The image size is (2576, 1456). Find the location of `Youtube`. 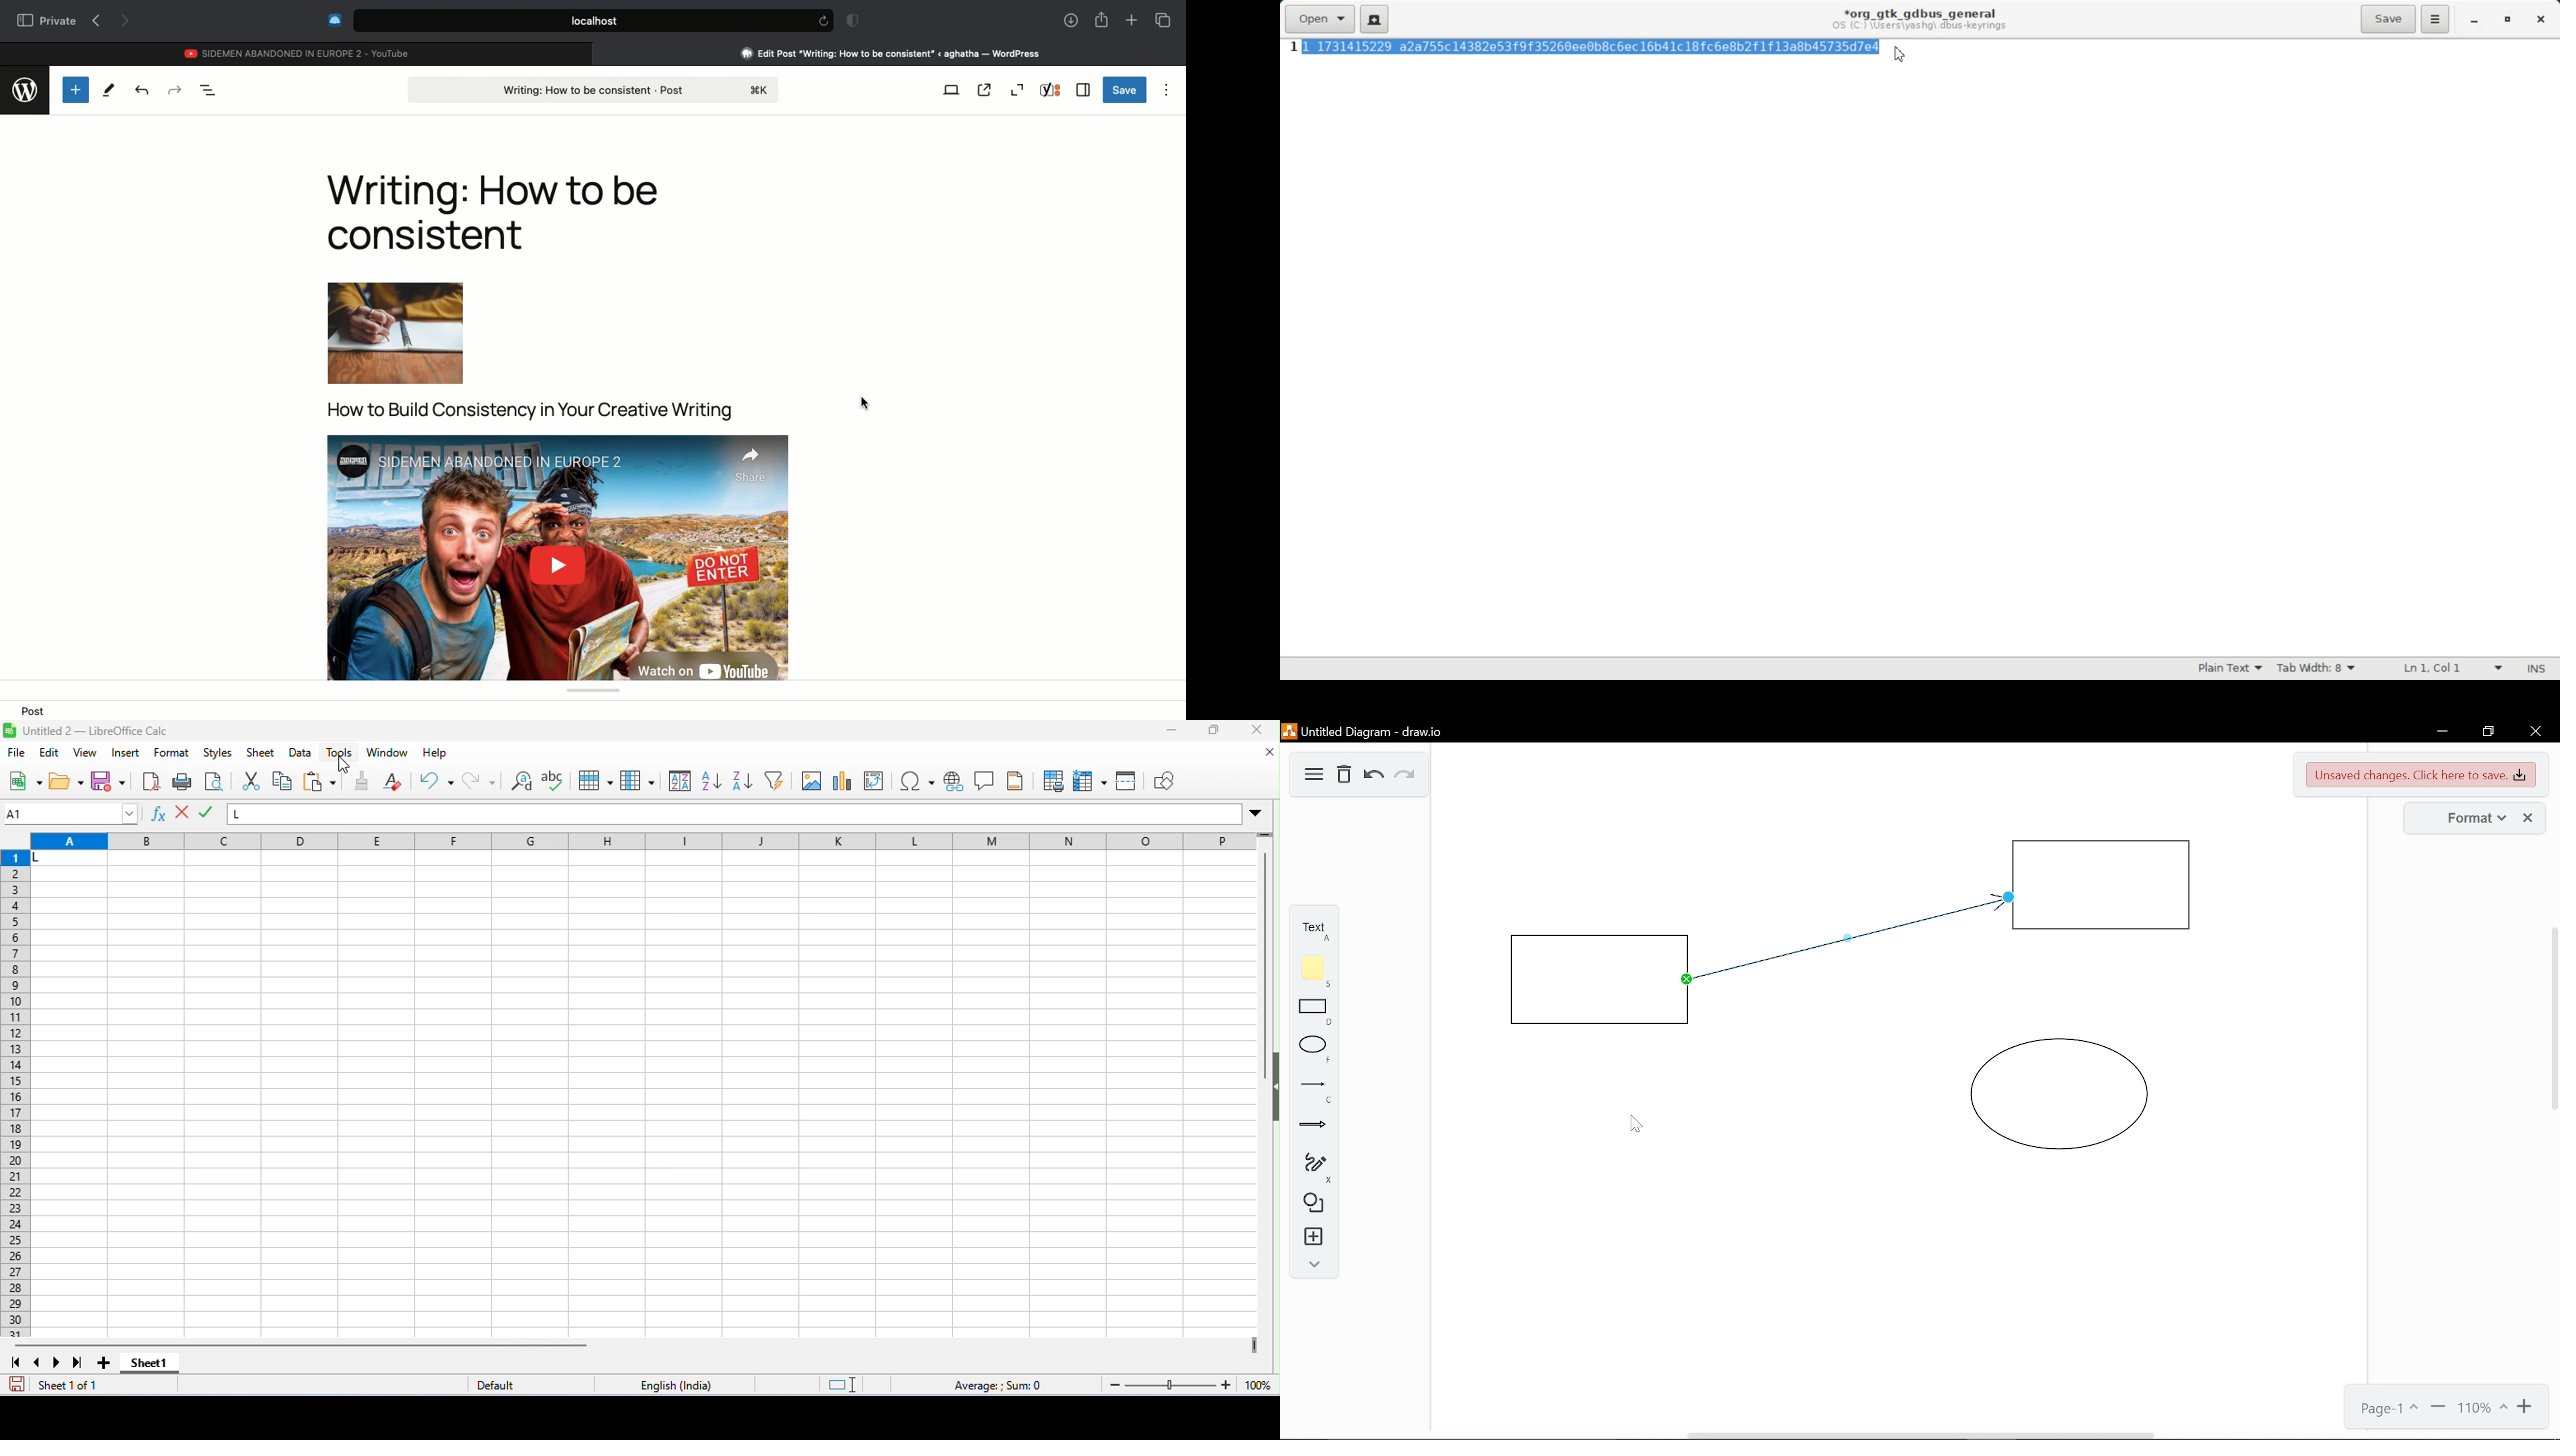

Youtube is located at coordinates (299, 51).